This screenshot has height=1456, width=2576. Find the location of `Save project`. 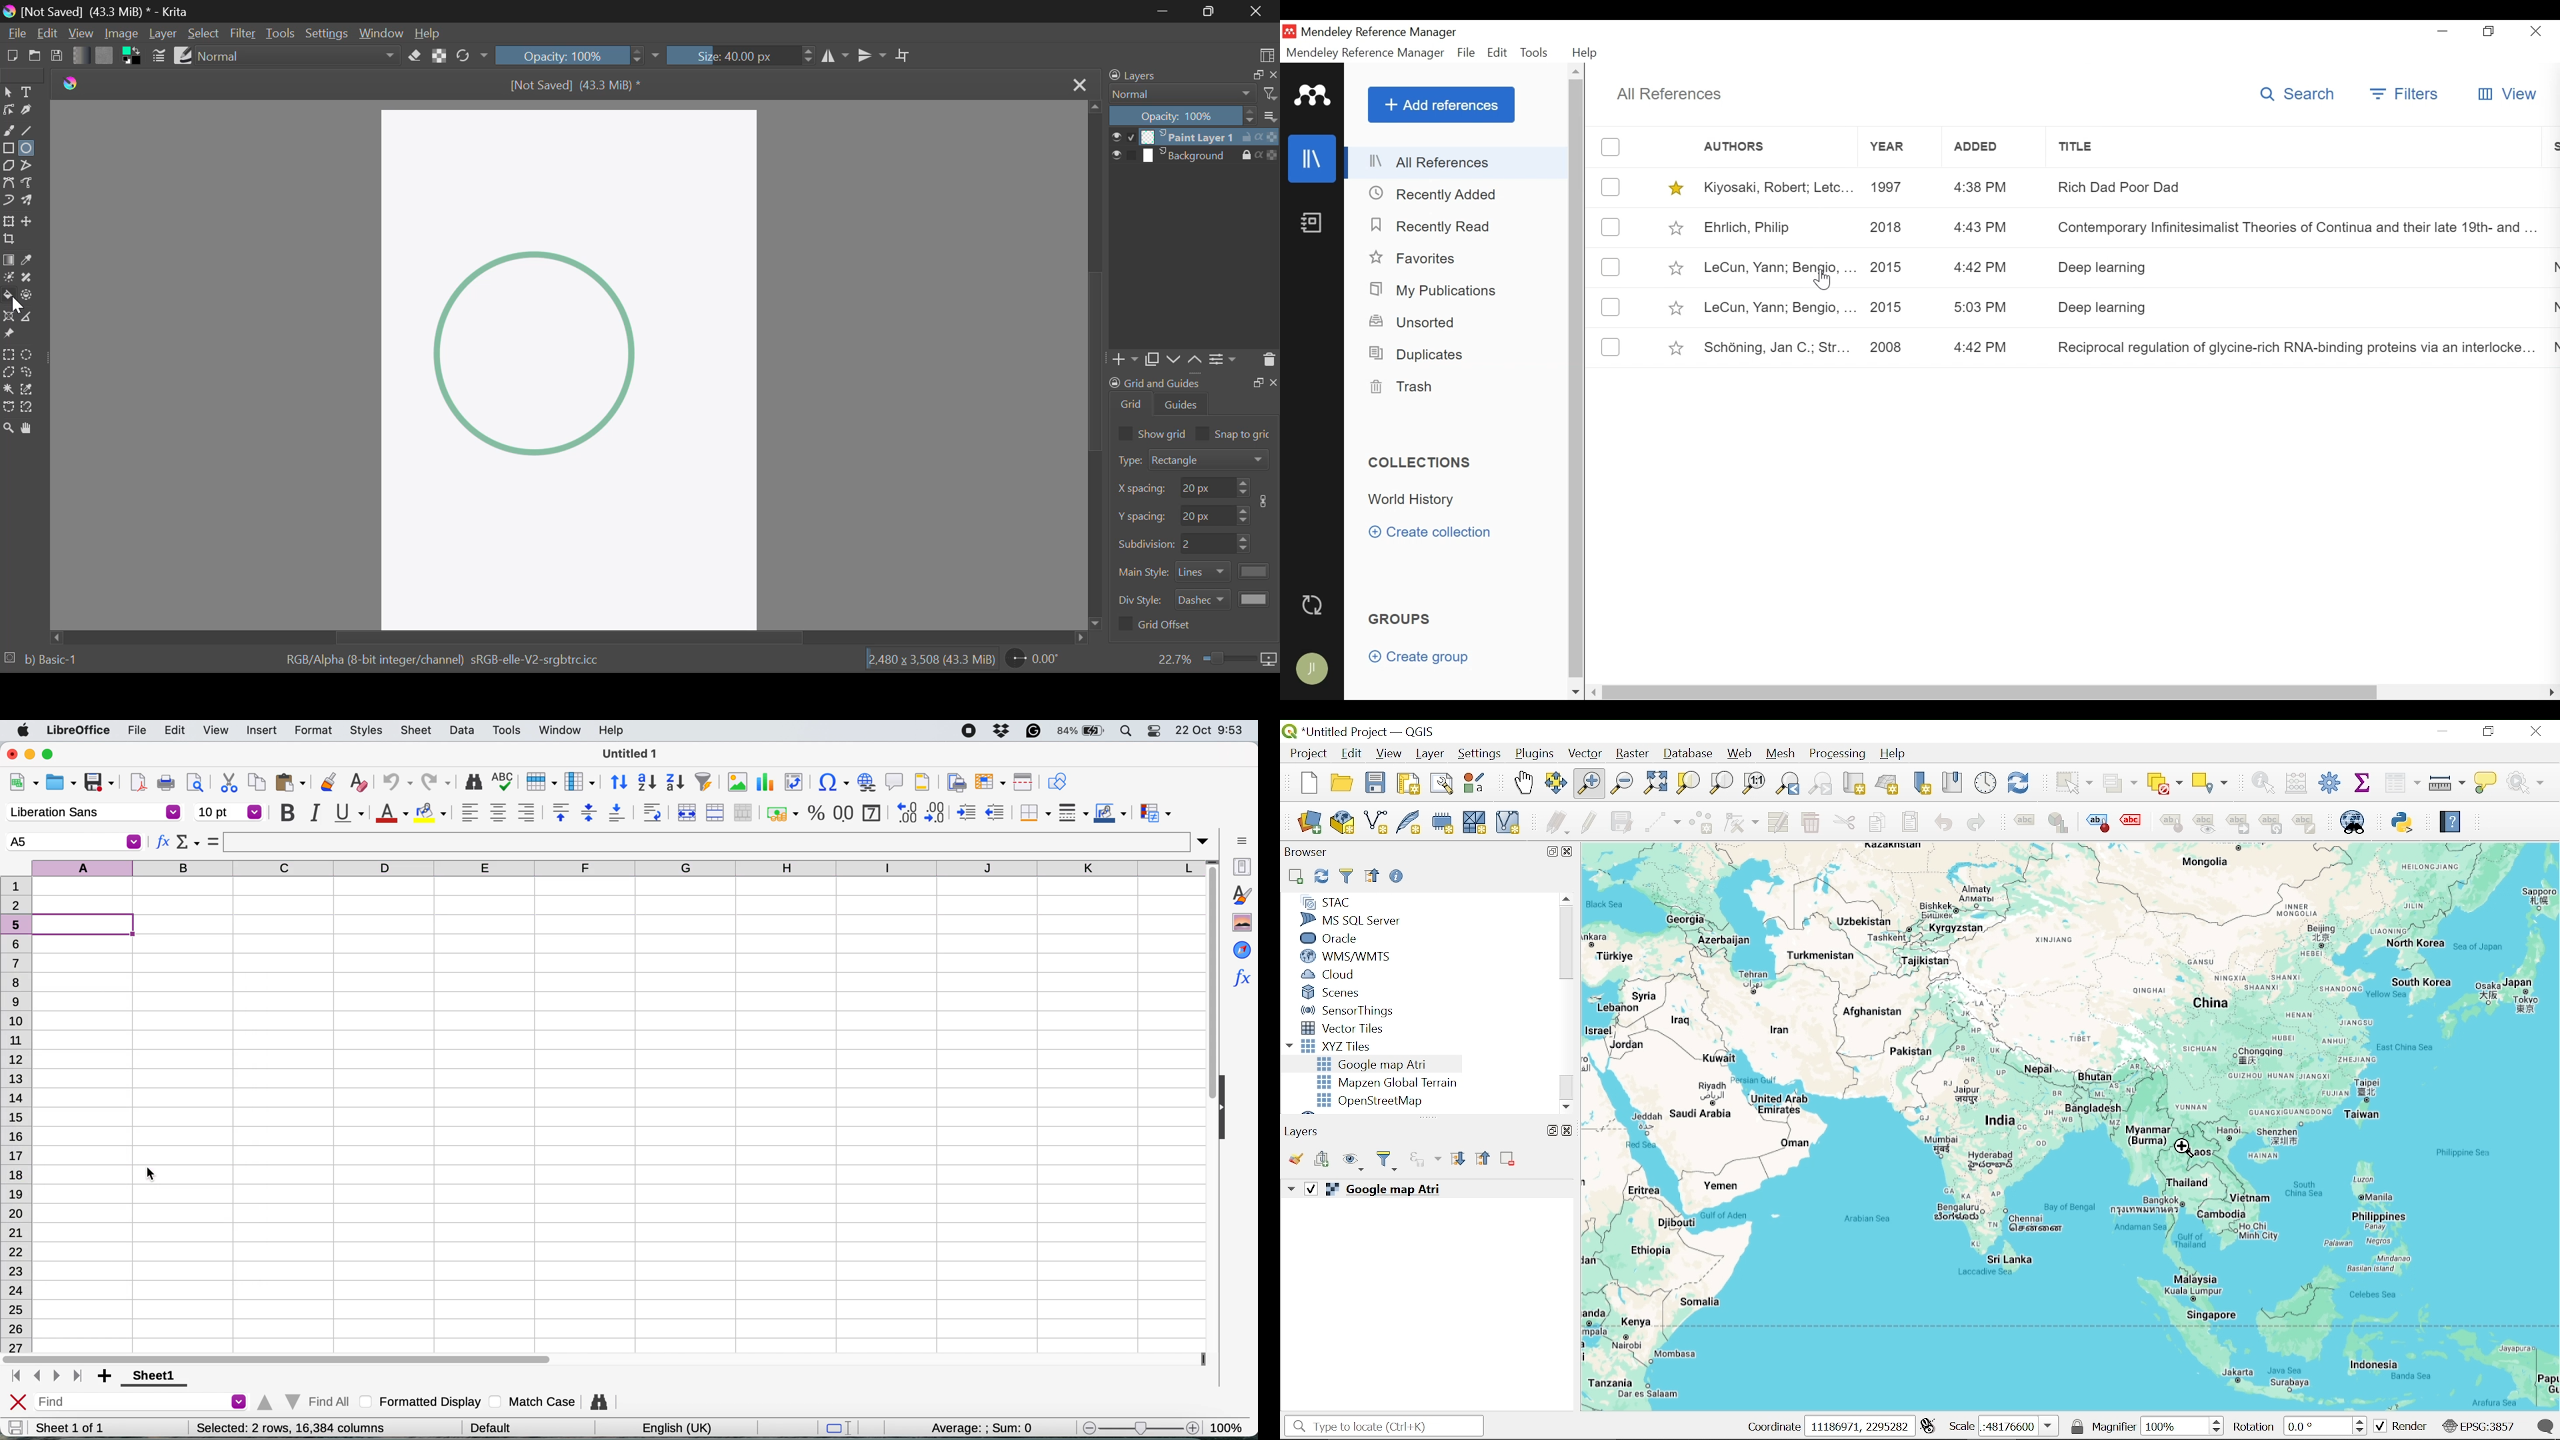

Save project is located at coordinates (1375, 783).